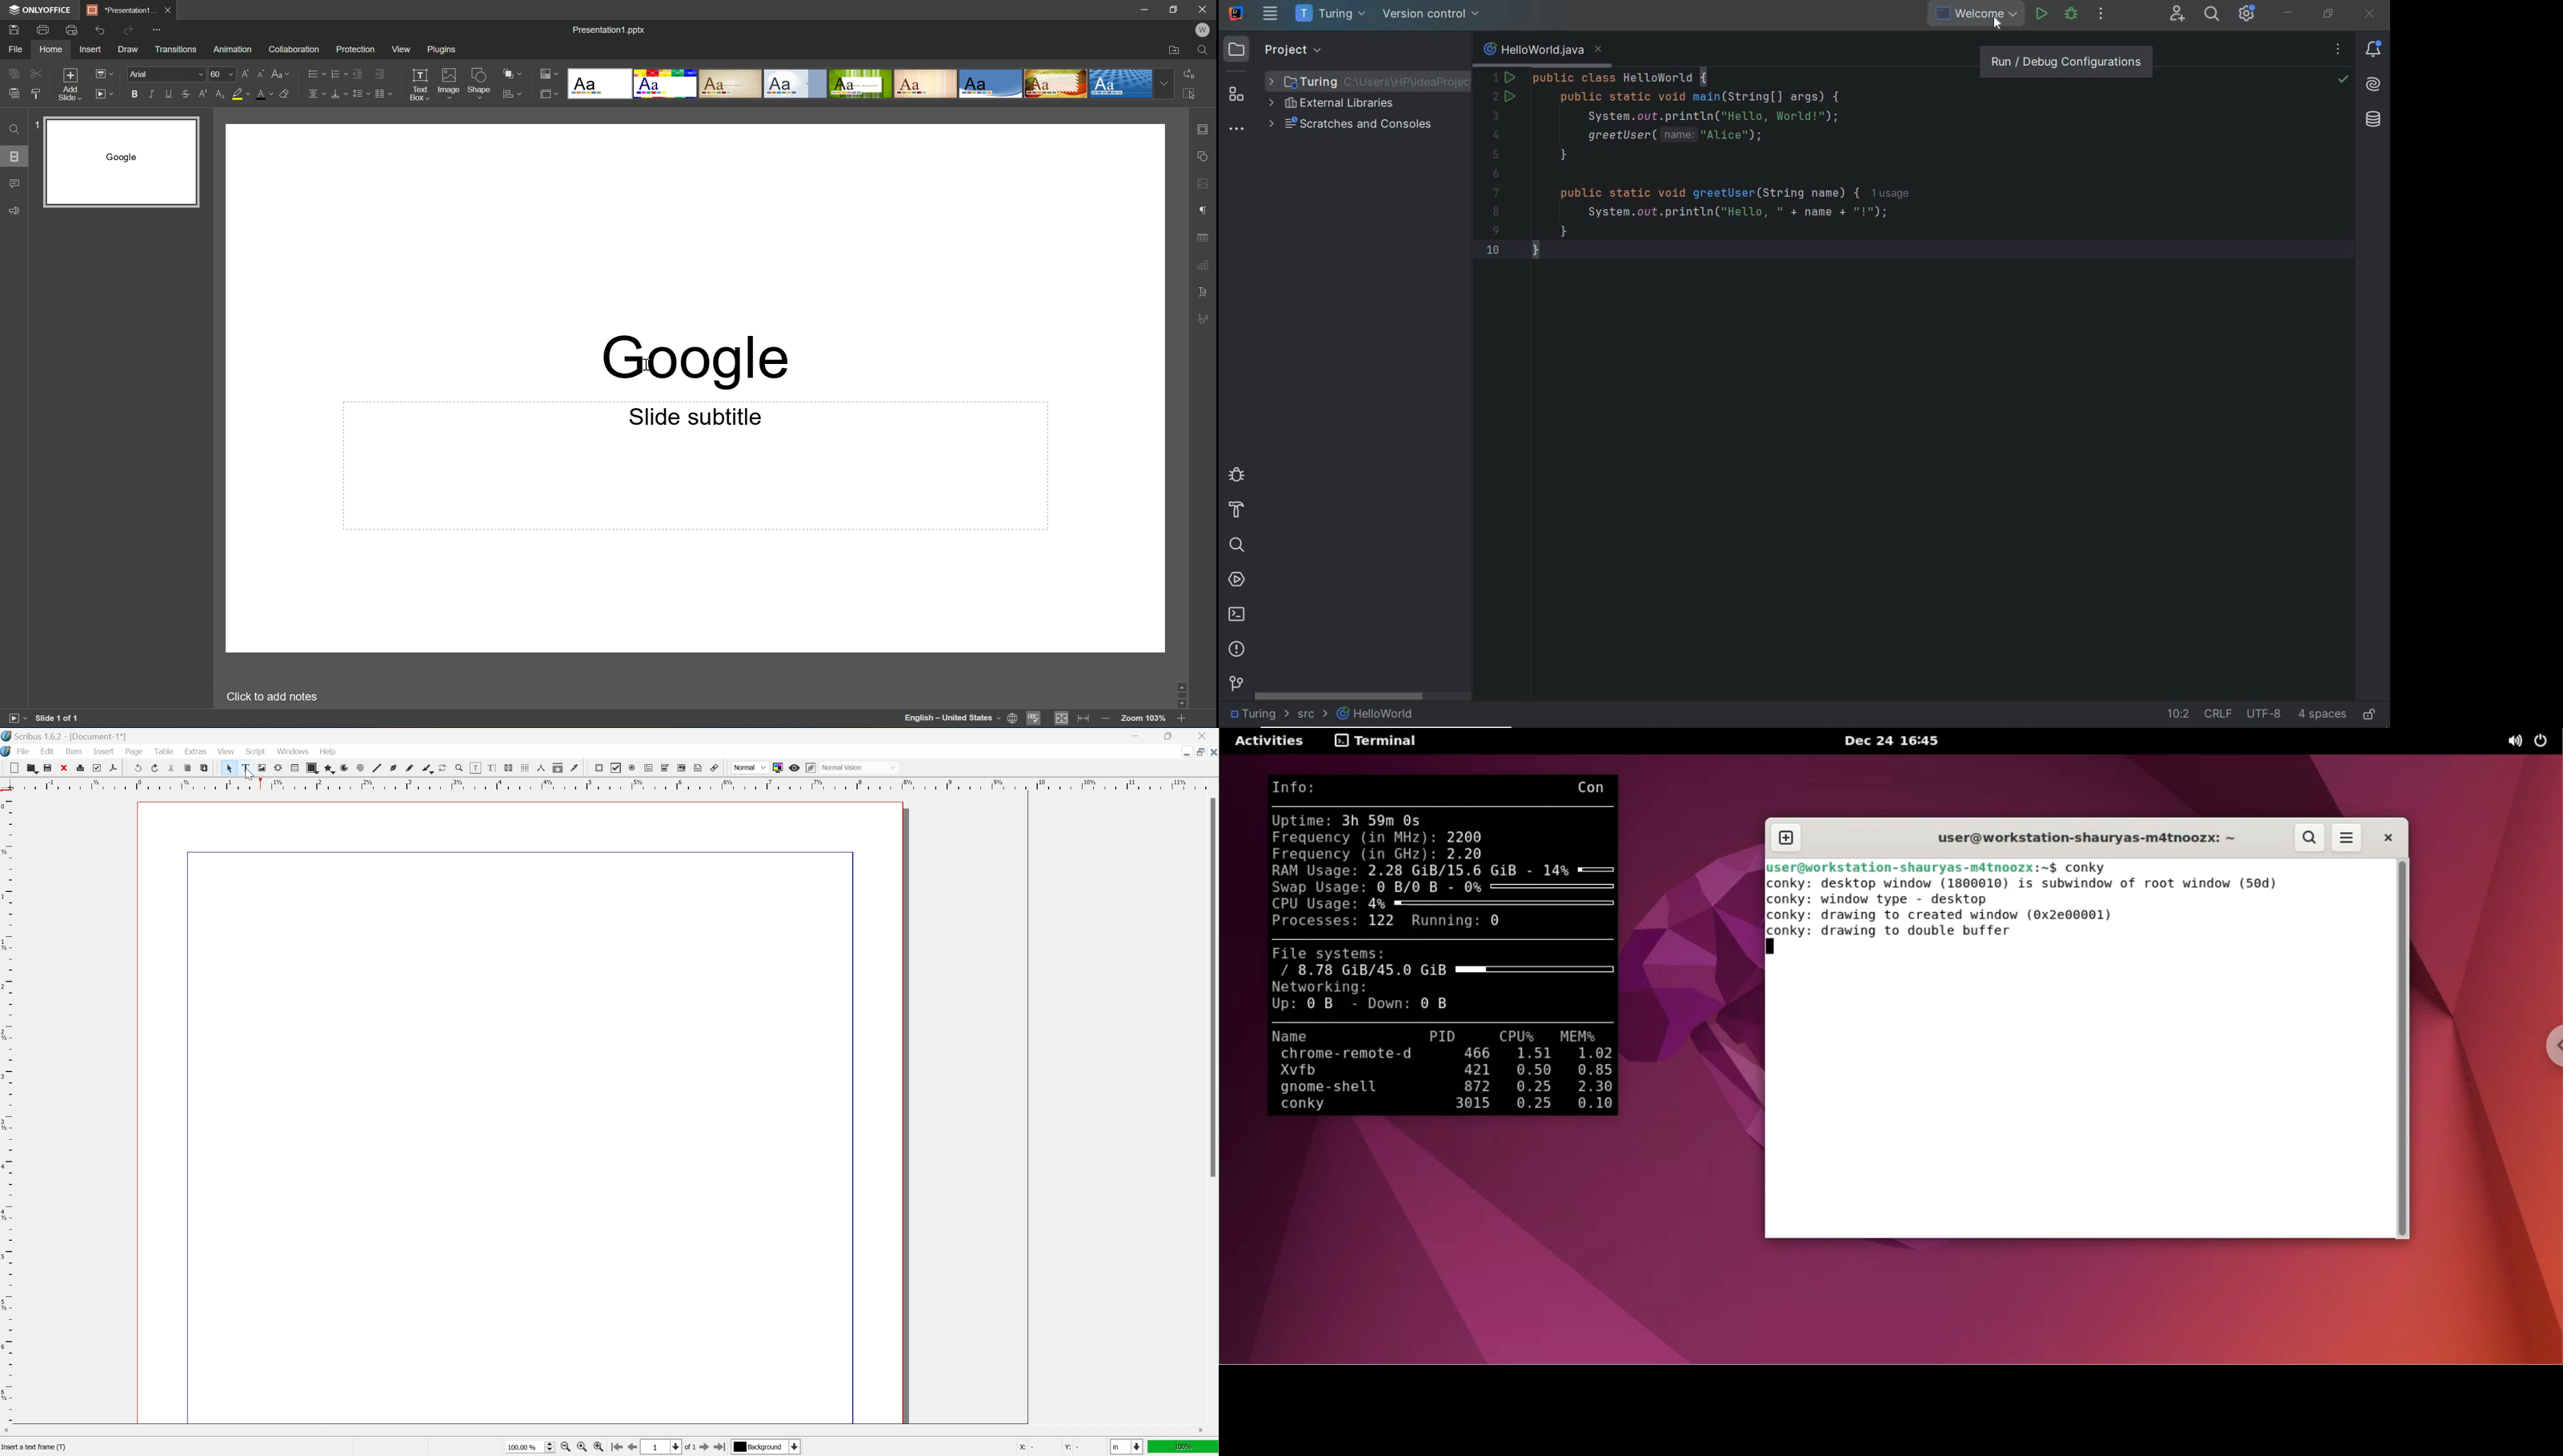  I want to click on pdf text field, so click(649, 768).